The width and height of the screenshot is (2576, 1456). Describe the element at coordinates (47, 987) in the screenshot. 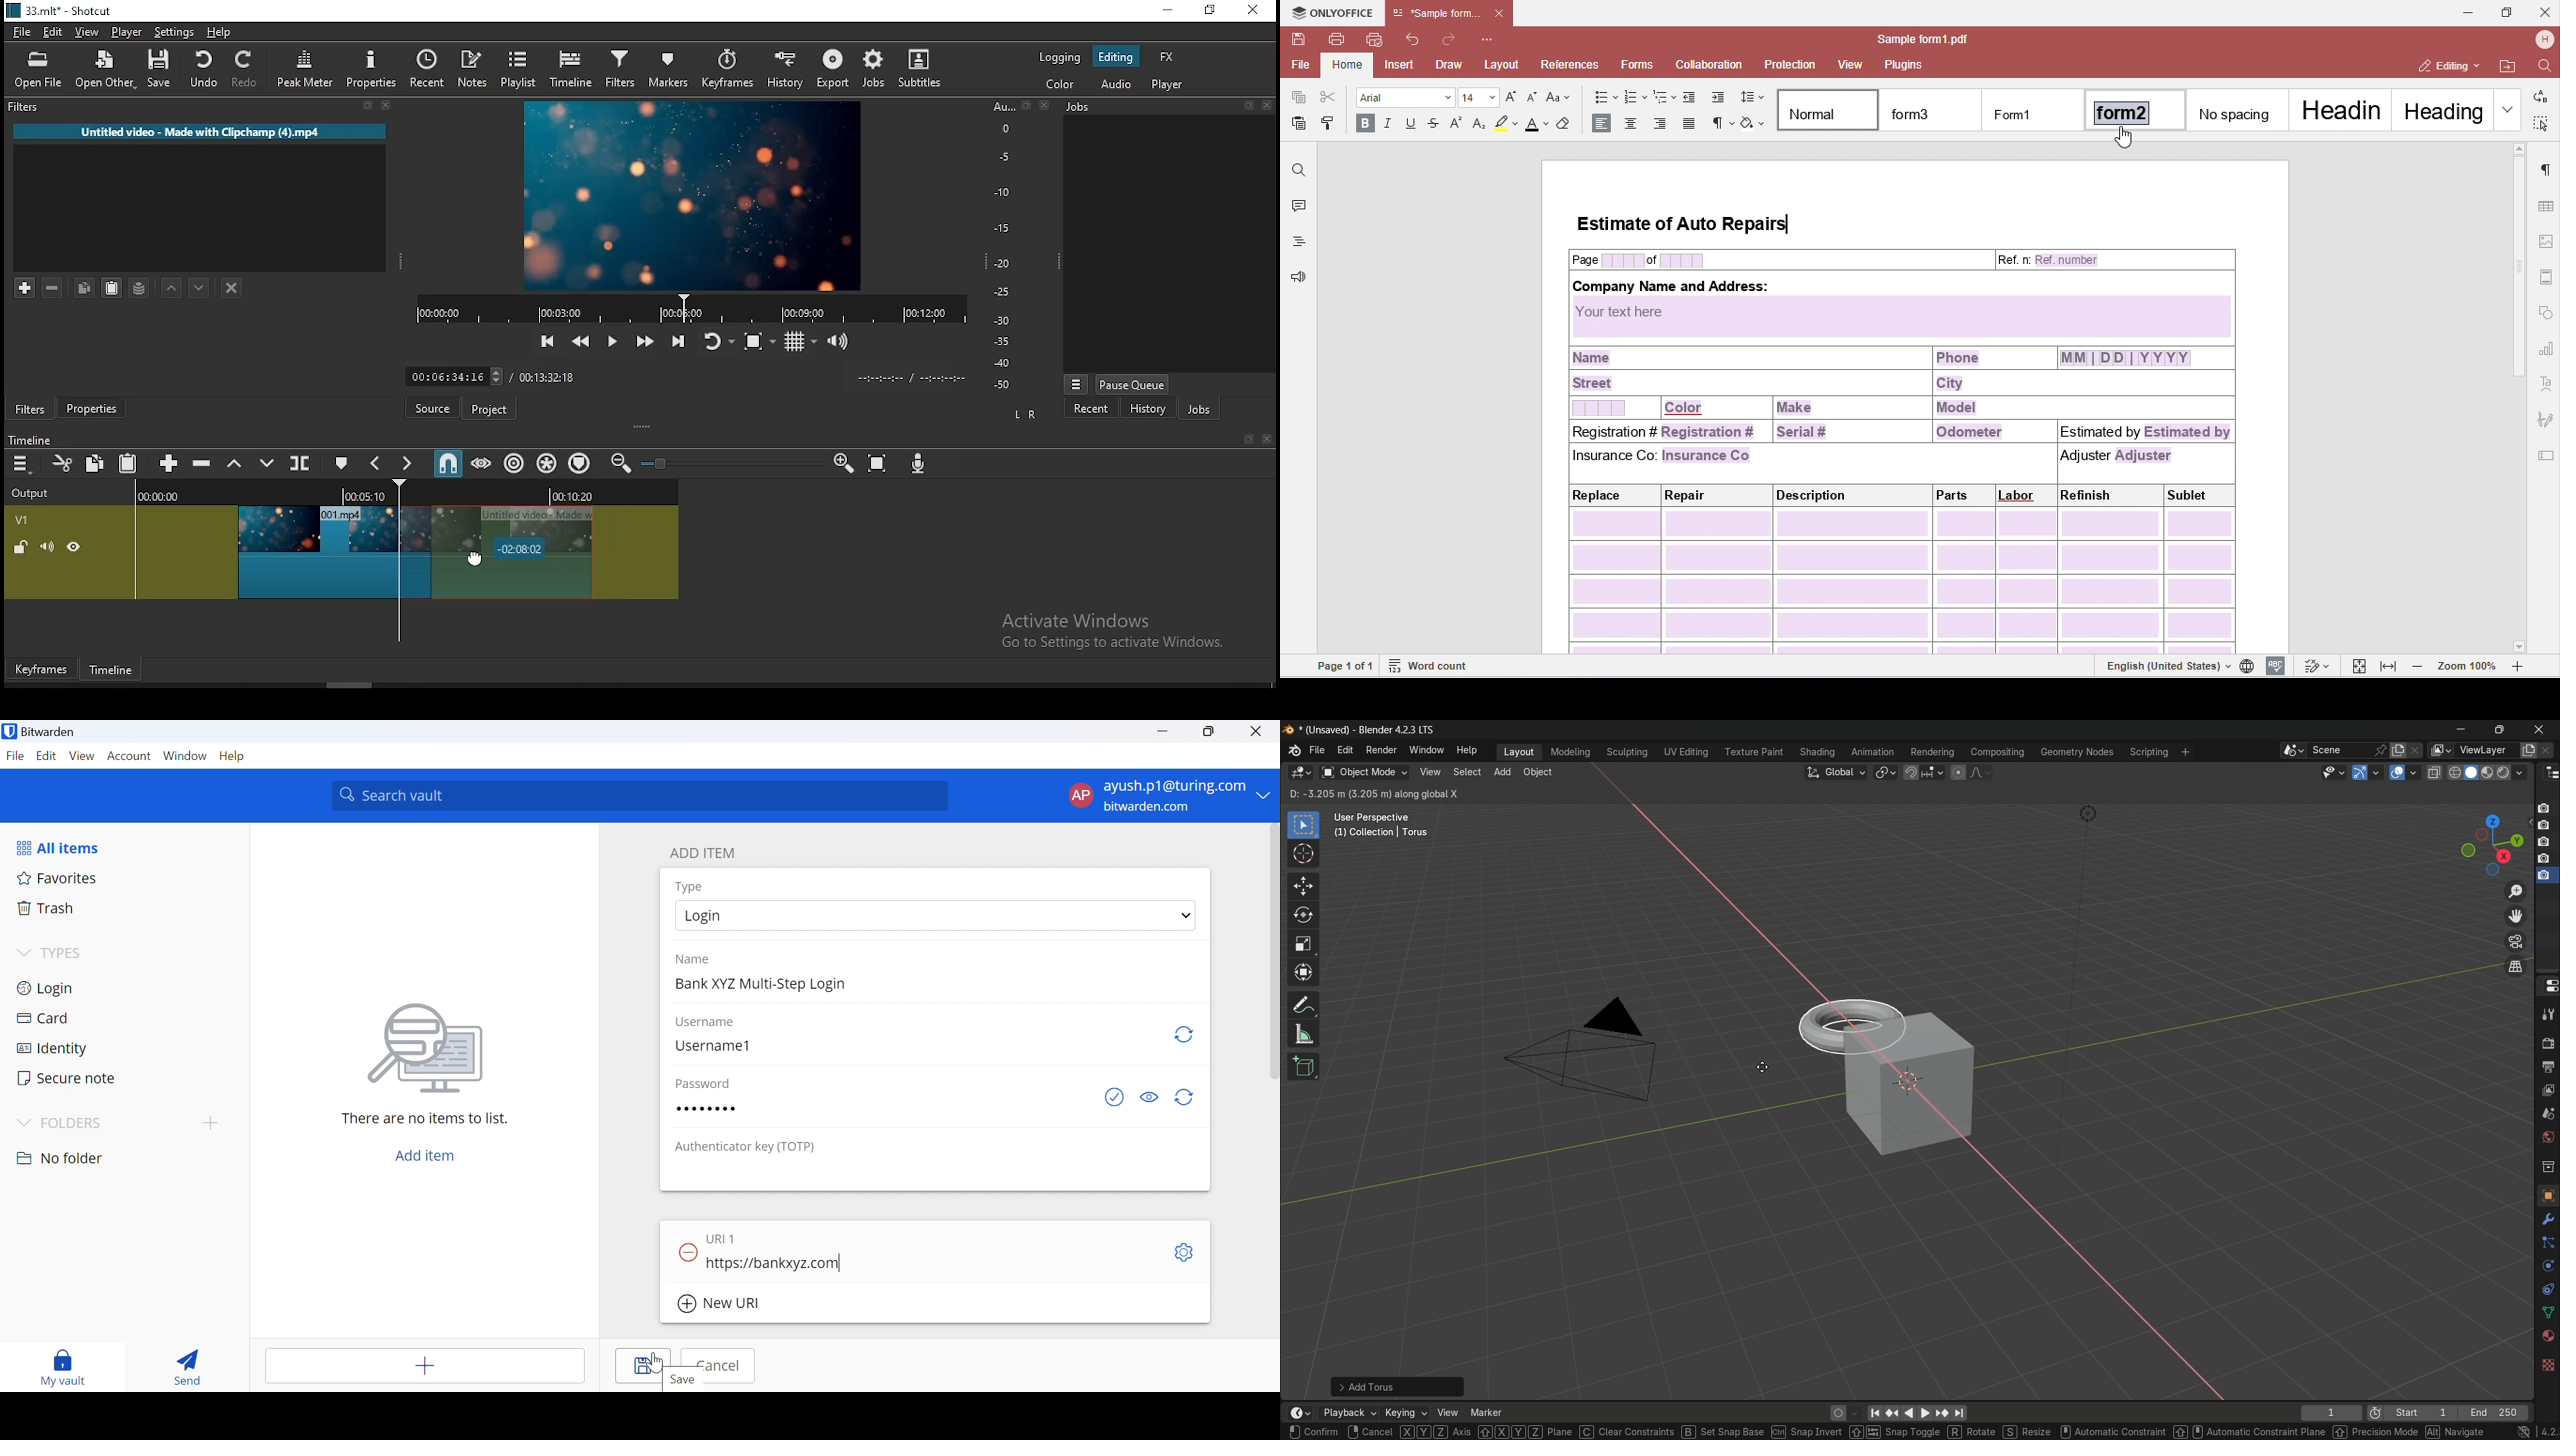

I see `Login` at that location.